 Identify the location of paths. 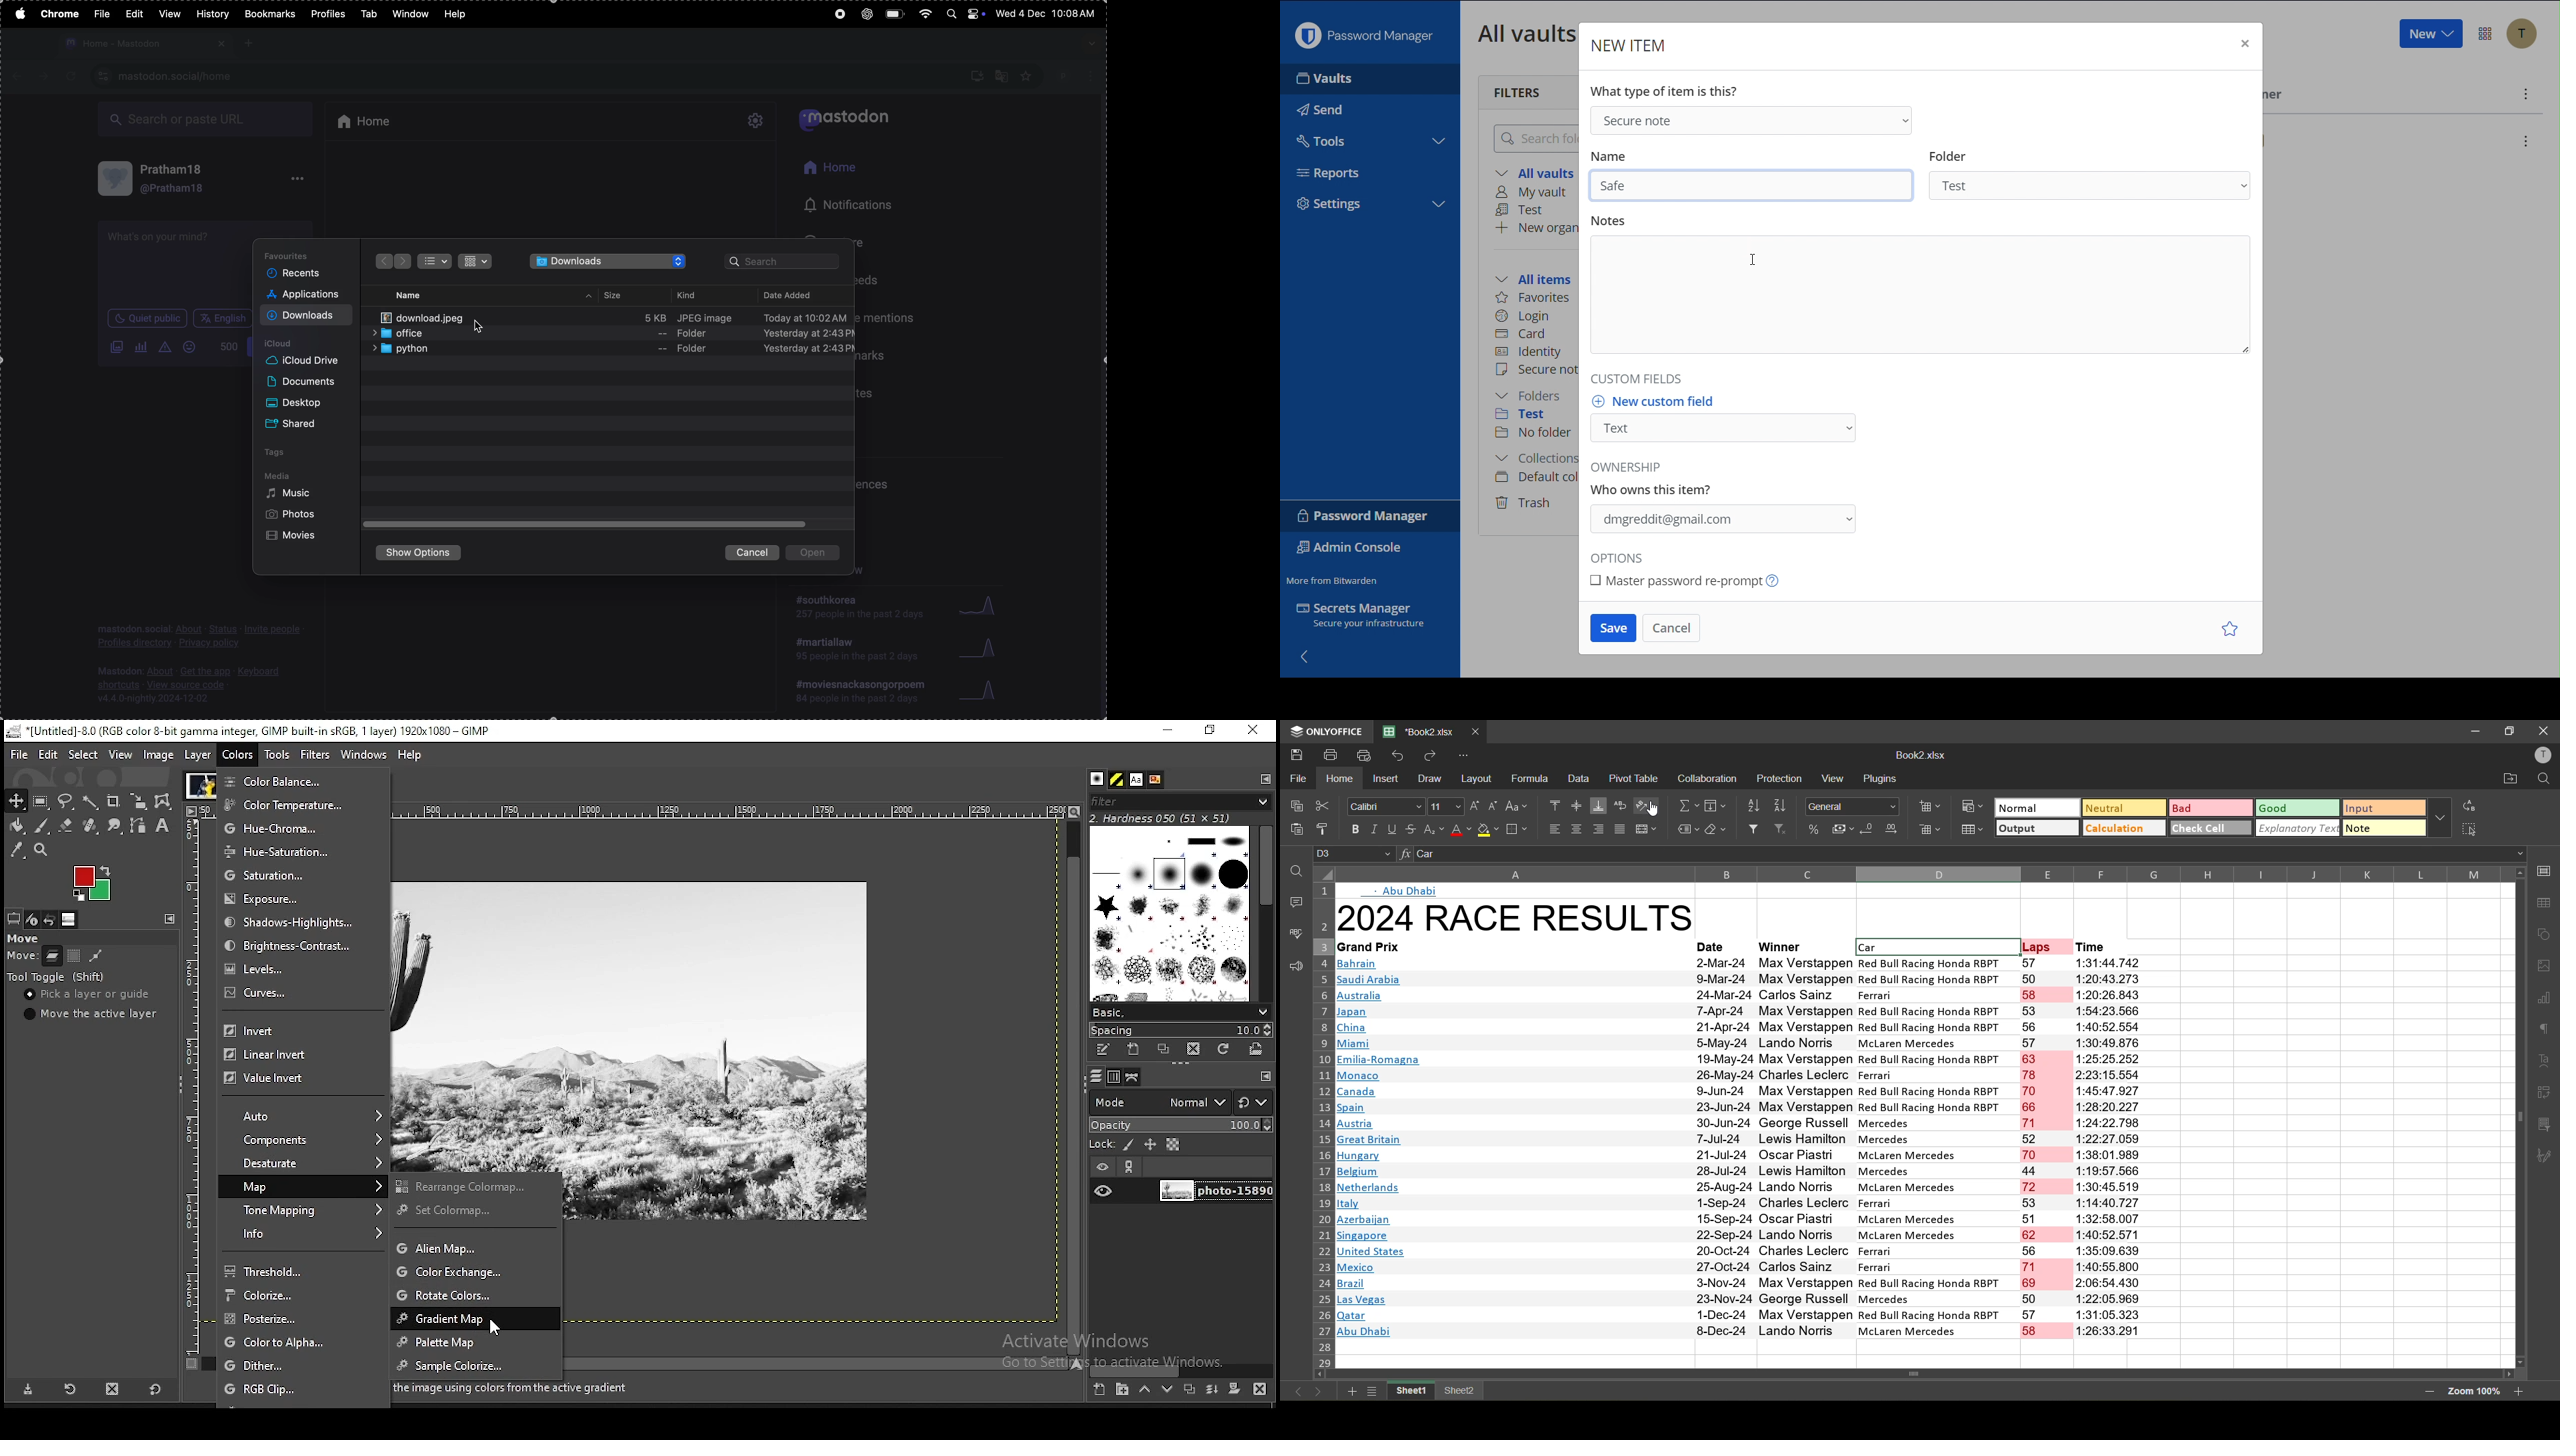
(1134, 1077).